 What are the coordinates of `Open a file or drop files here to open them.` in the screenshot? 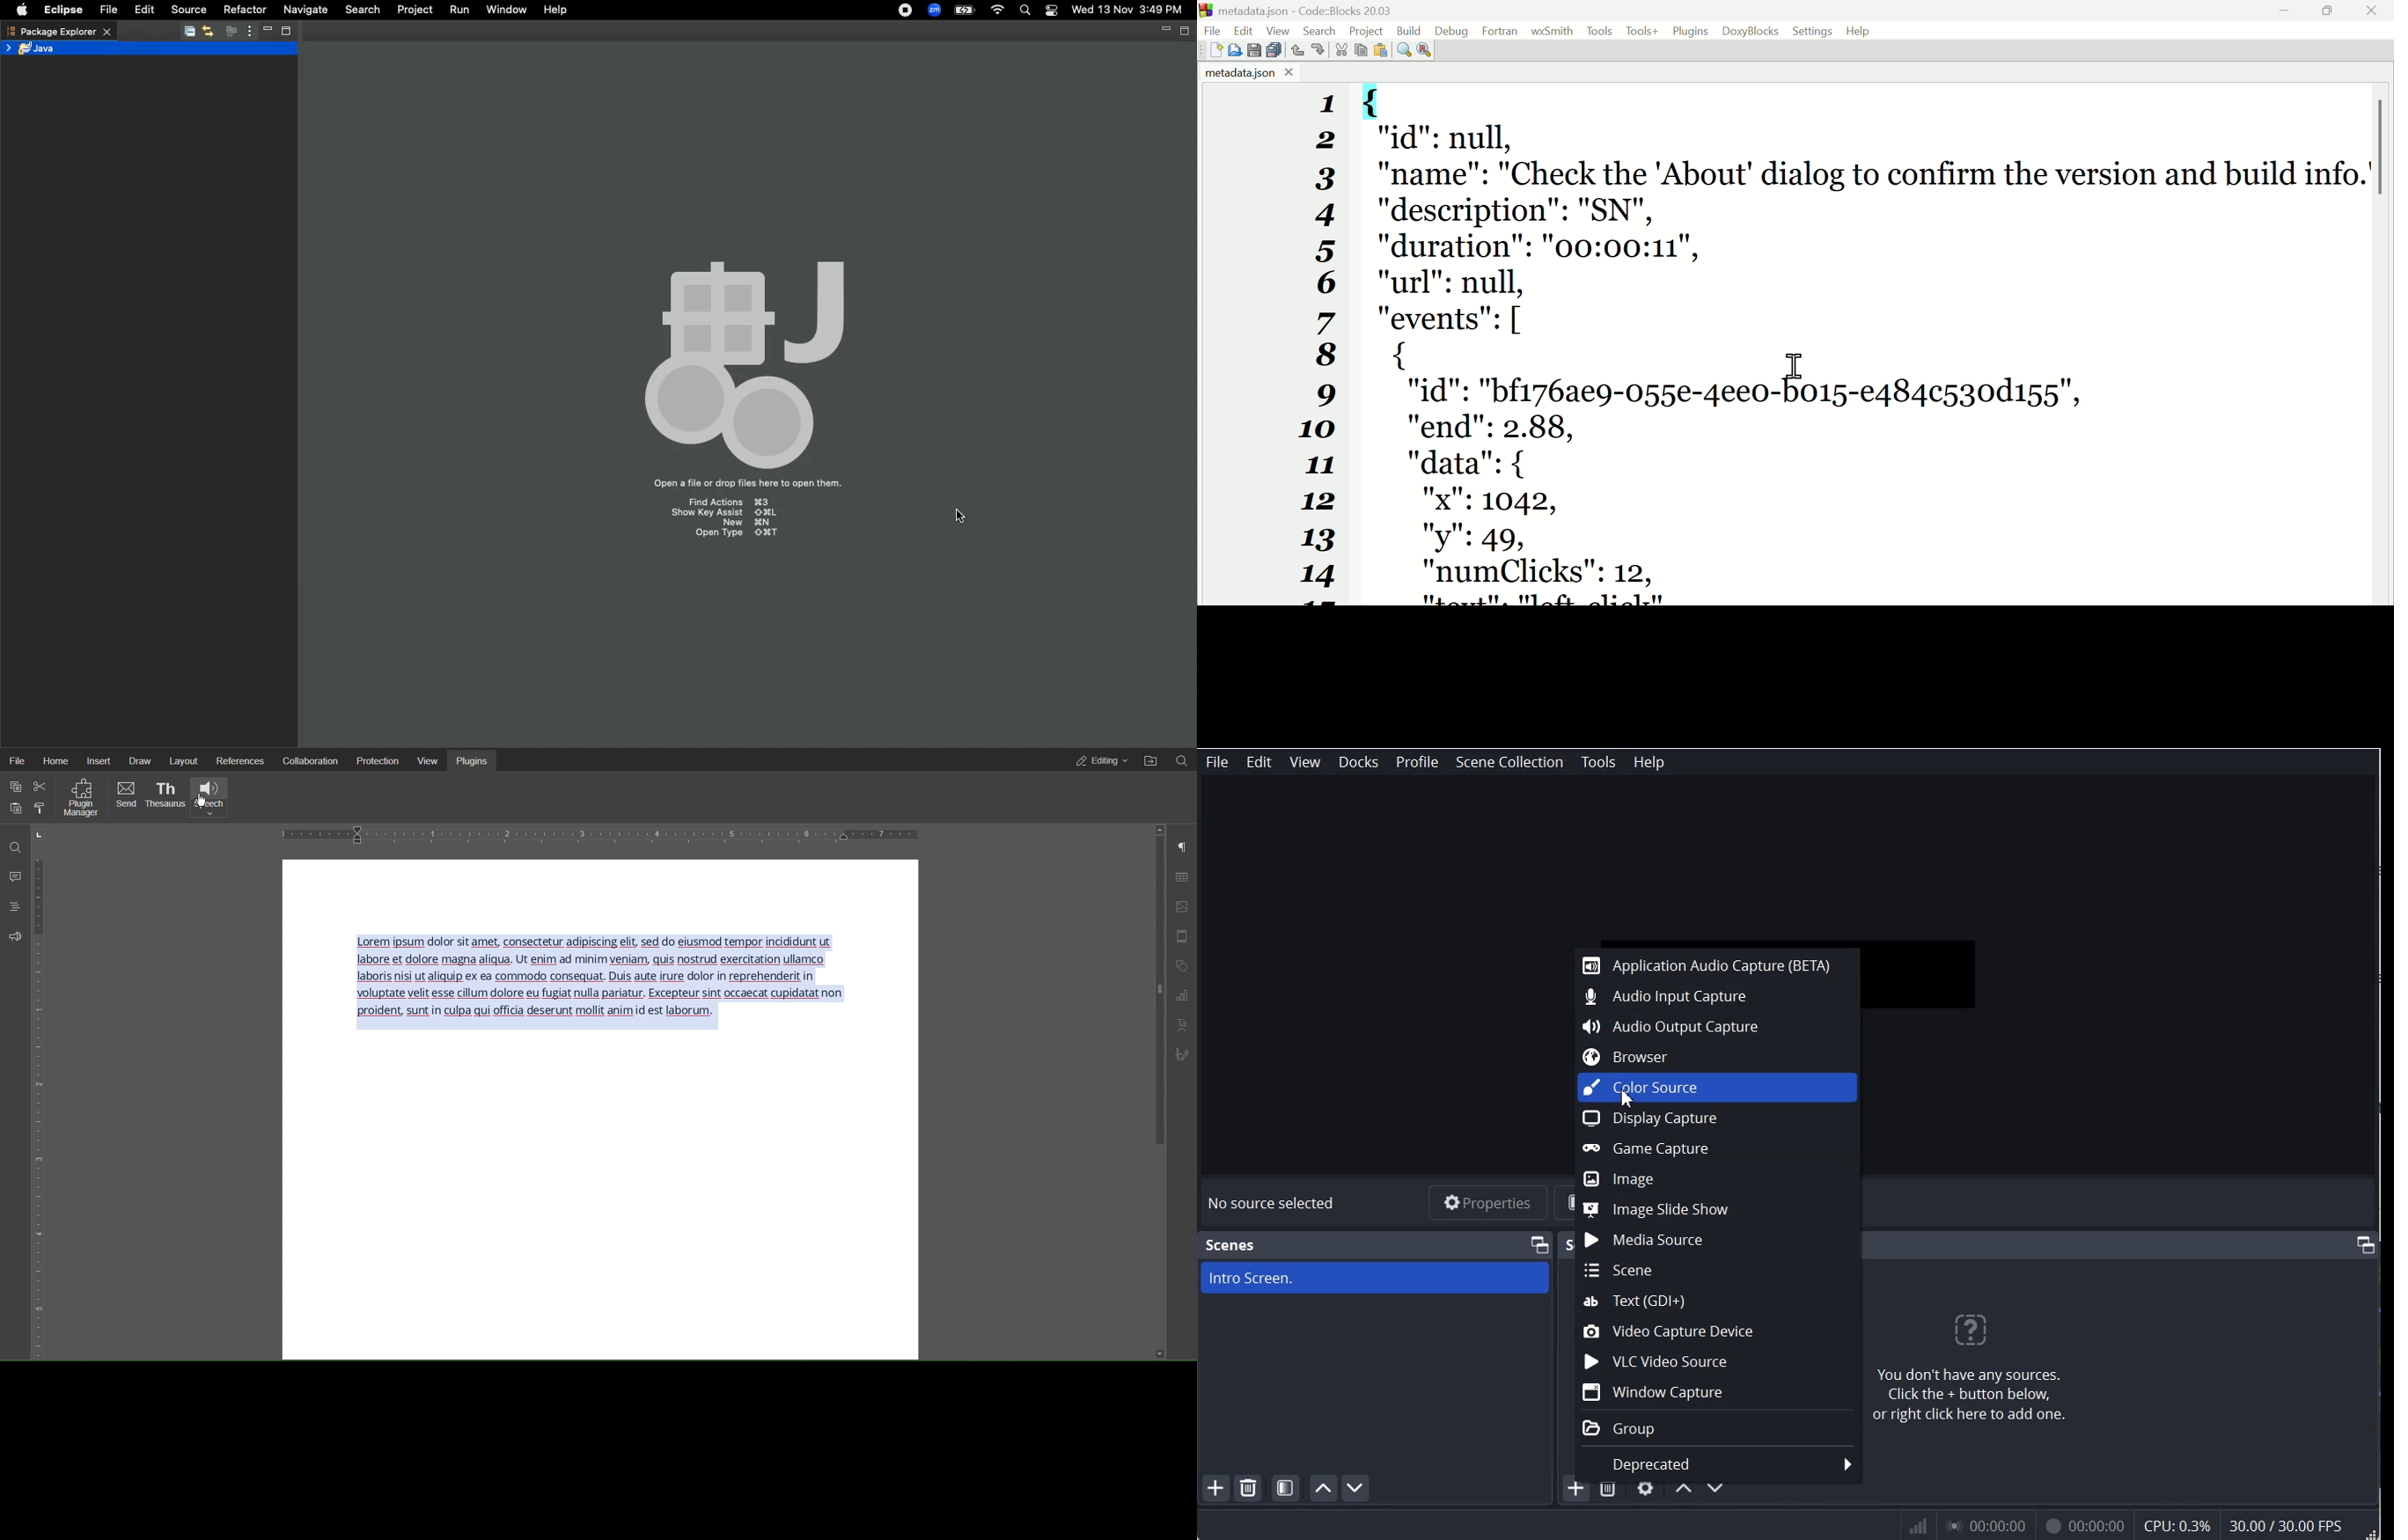 It's located at (747, 485).